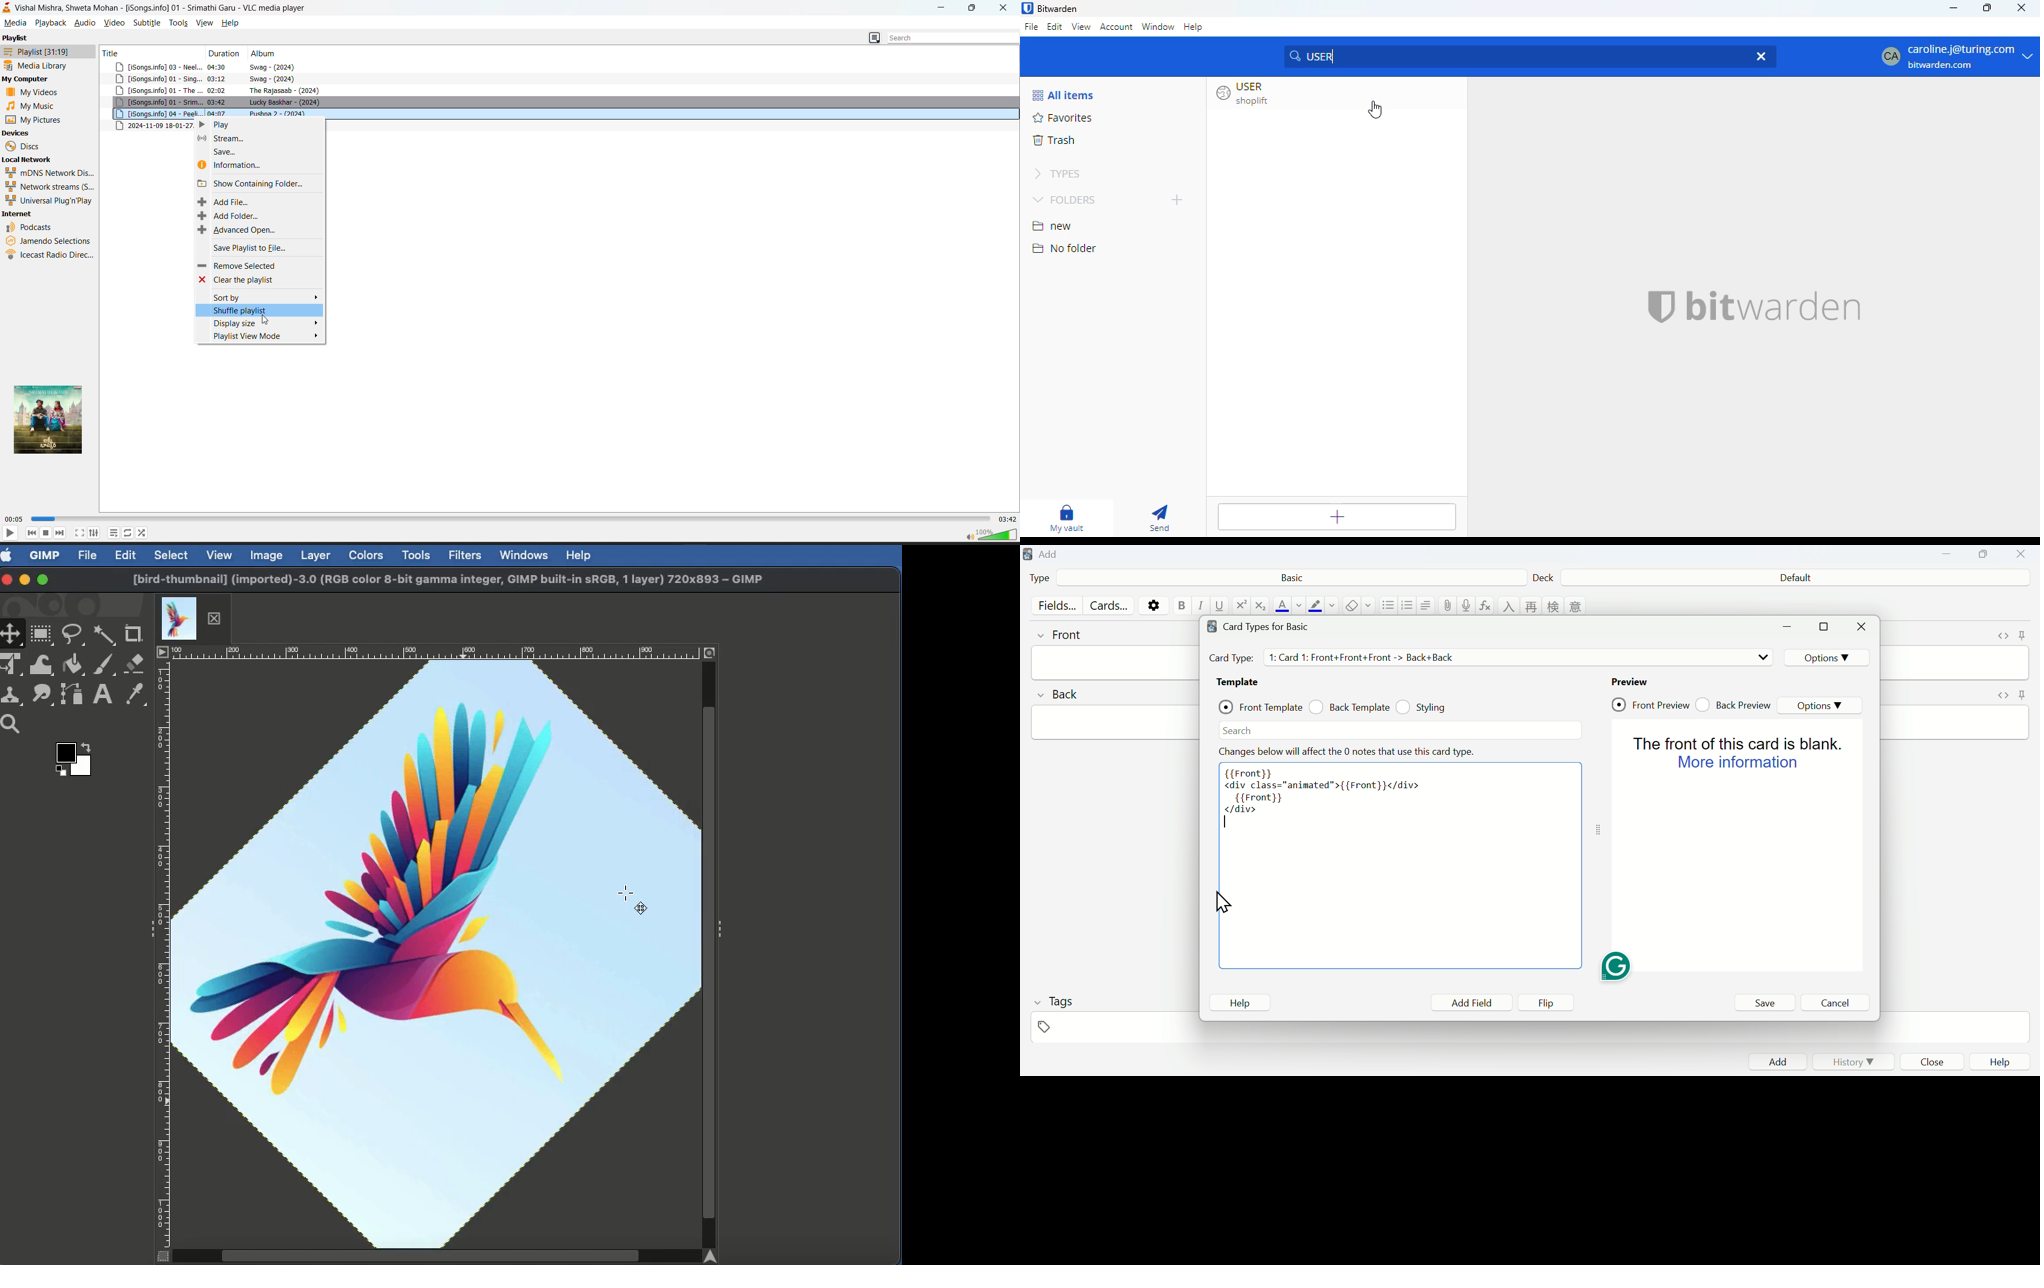  What do you see at coordinates (1348, 751) in the screenshot?
I see `Effect note` at bounding box center [1348, 751].